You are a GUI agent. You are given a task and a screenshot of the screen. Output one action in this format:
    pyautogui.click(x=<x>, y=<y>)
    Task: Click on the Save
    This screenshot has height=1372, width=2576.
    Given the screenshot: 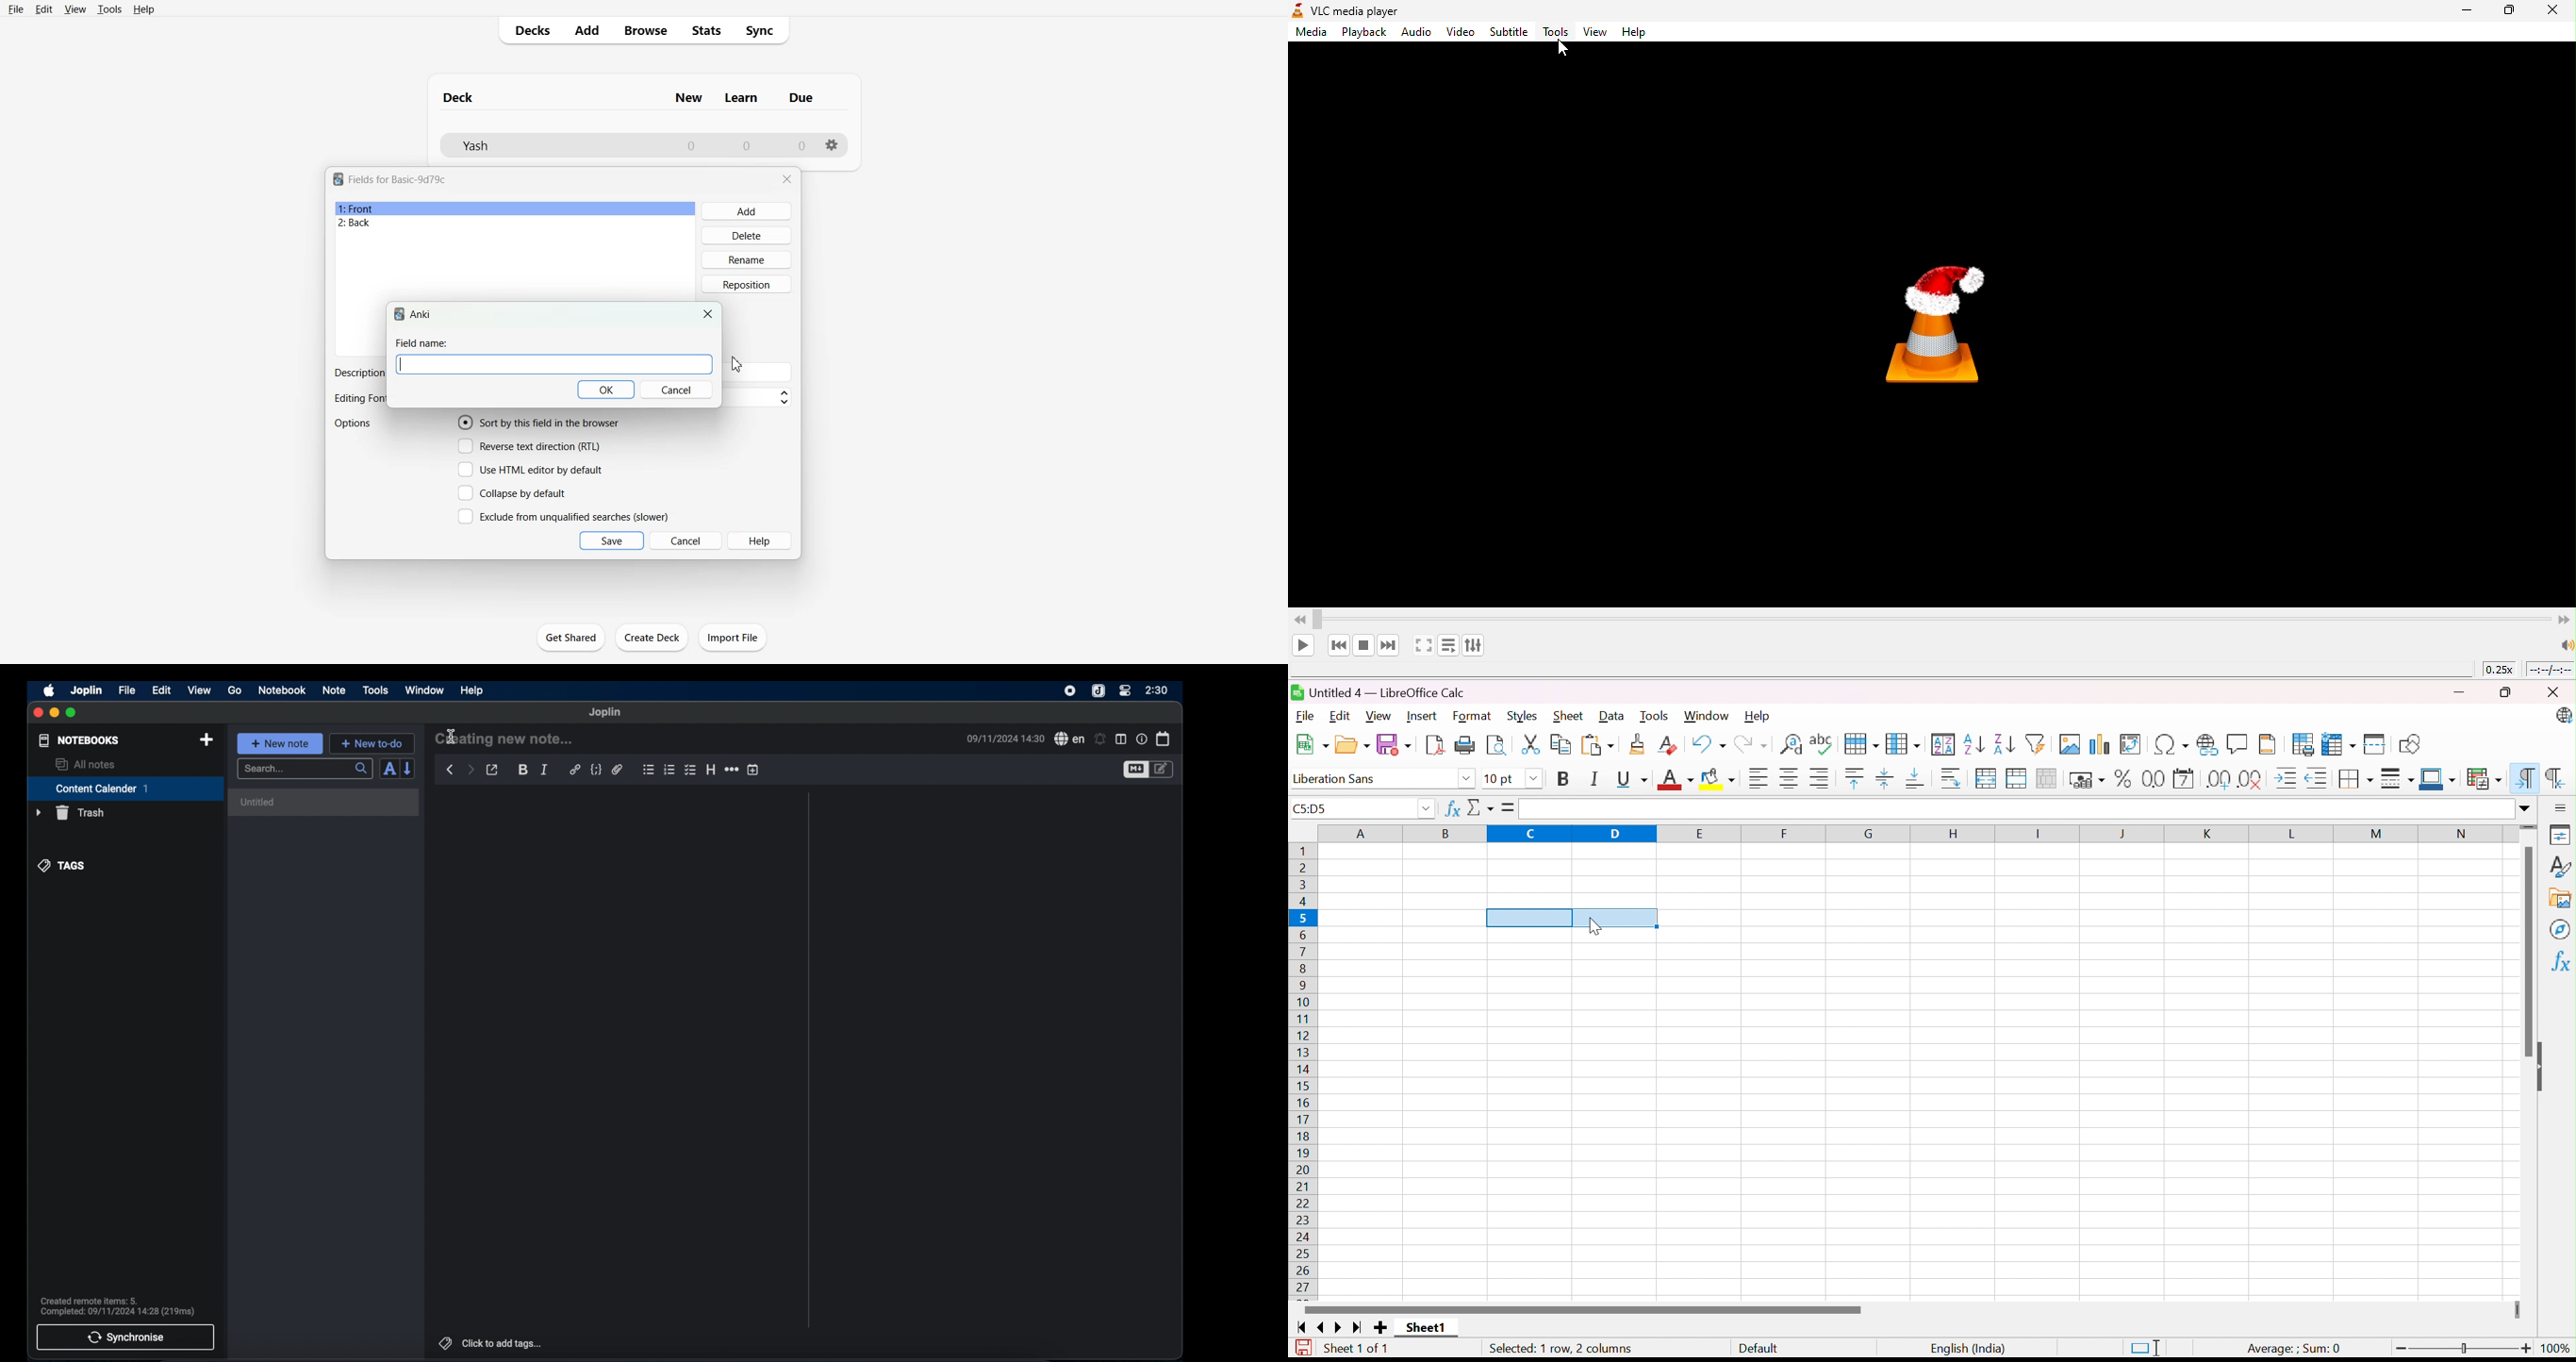 What is the action you would take?
    pyautogui.click(x=612, y=541)
    